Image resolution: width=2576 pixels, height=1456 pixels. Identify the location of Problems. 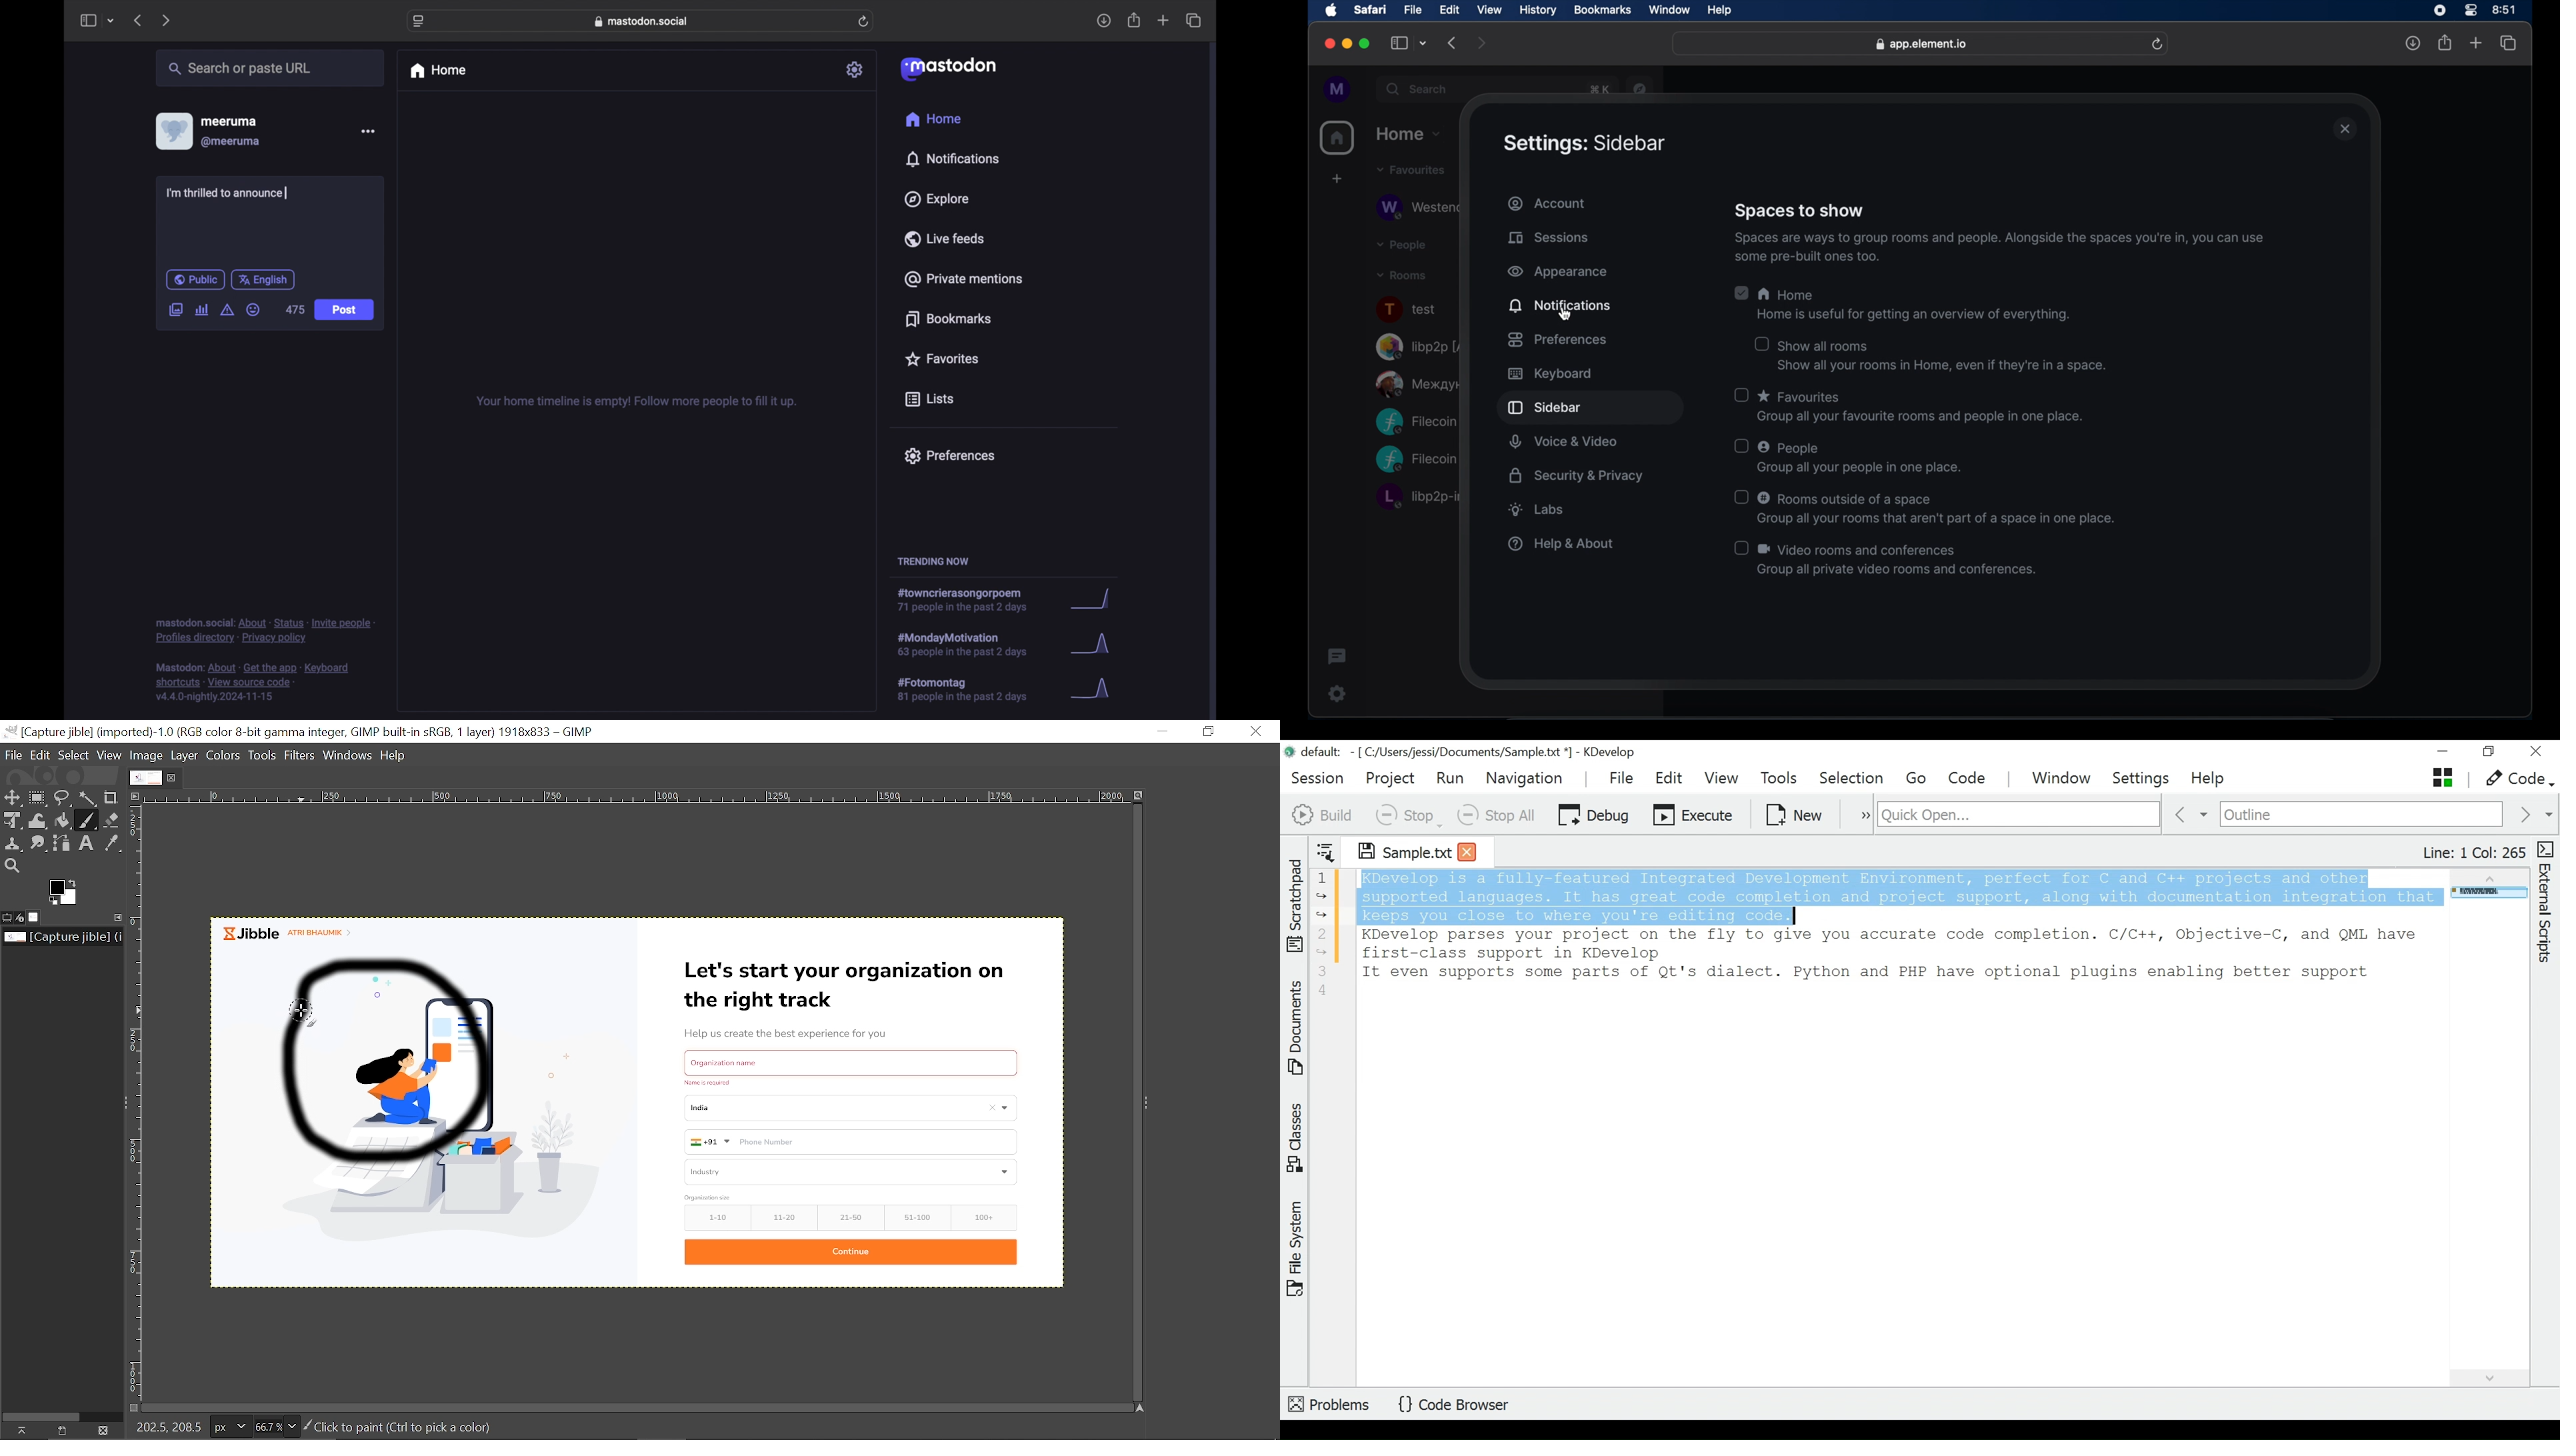
(1330, 1402).